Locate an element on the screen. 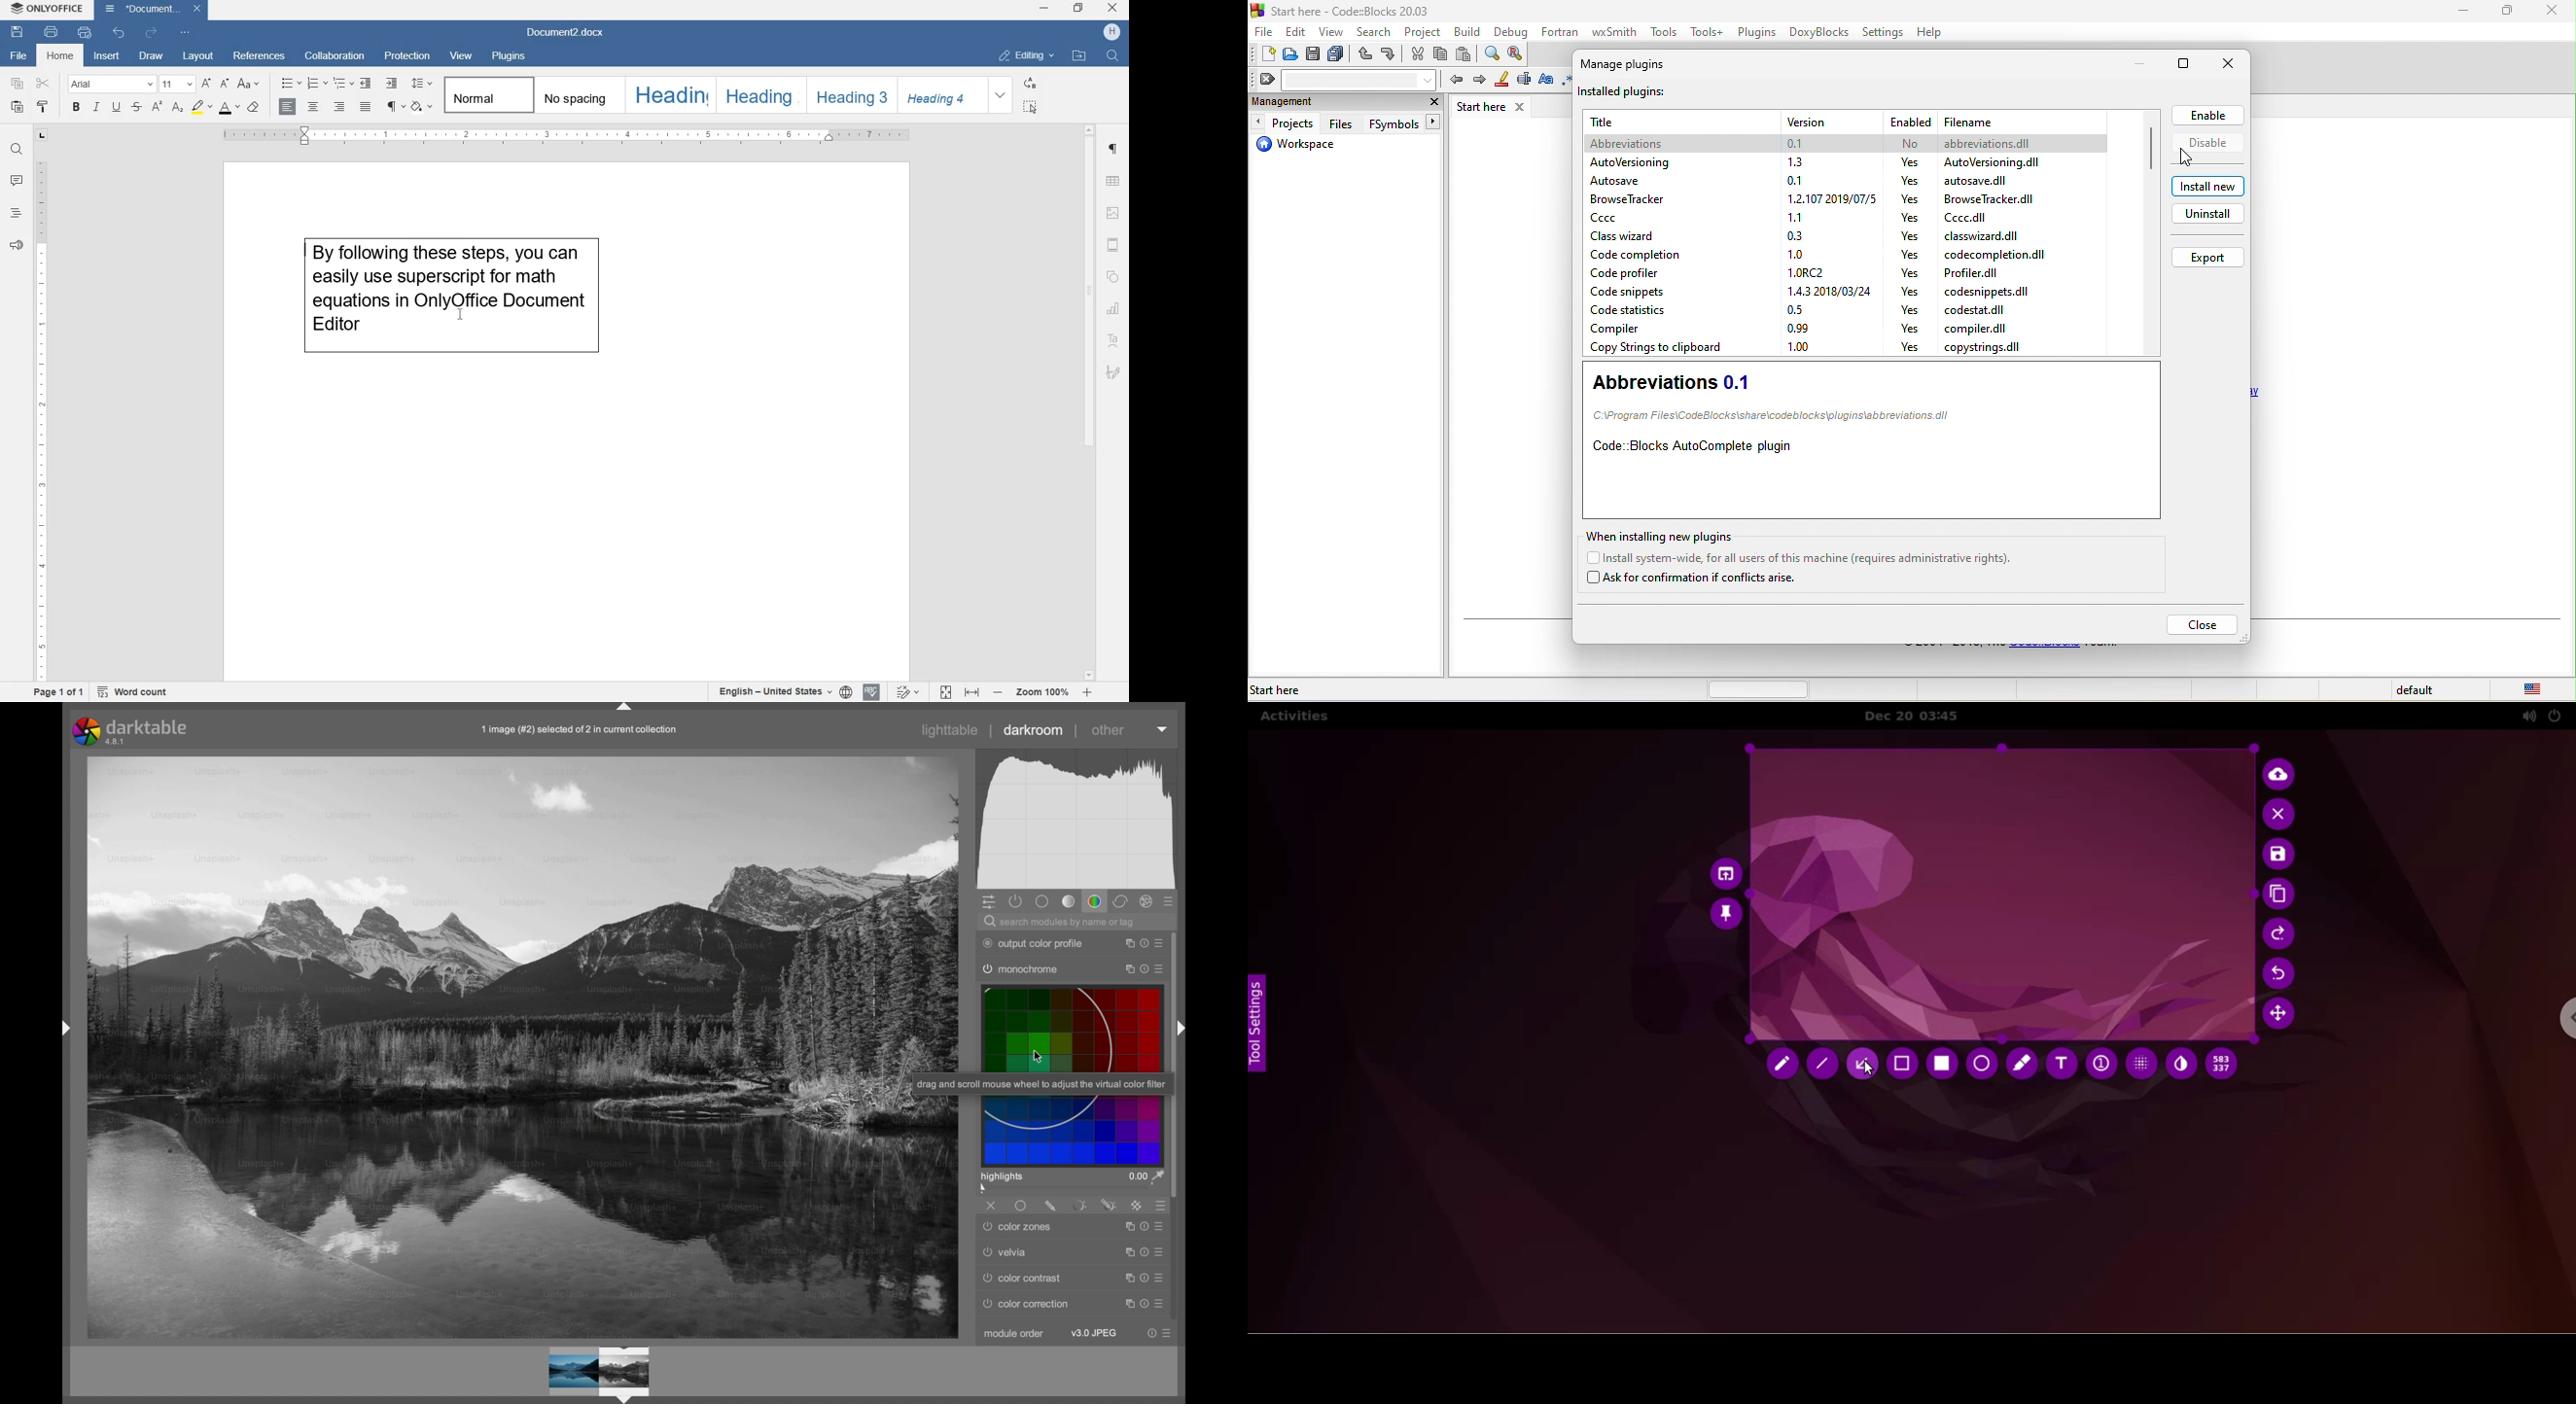 The image size is (2576, 1428). maximize is located at coordinates (2185, 65).